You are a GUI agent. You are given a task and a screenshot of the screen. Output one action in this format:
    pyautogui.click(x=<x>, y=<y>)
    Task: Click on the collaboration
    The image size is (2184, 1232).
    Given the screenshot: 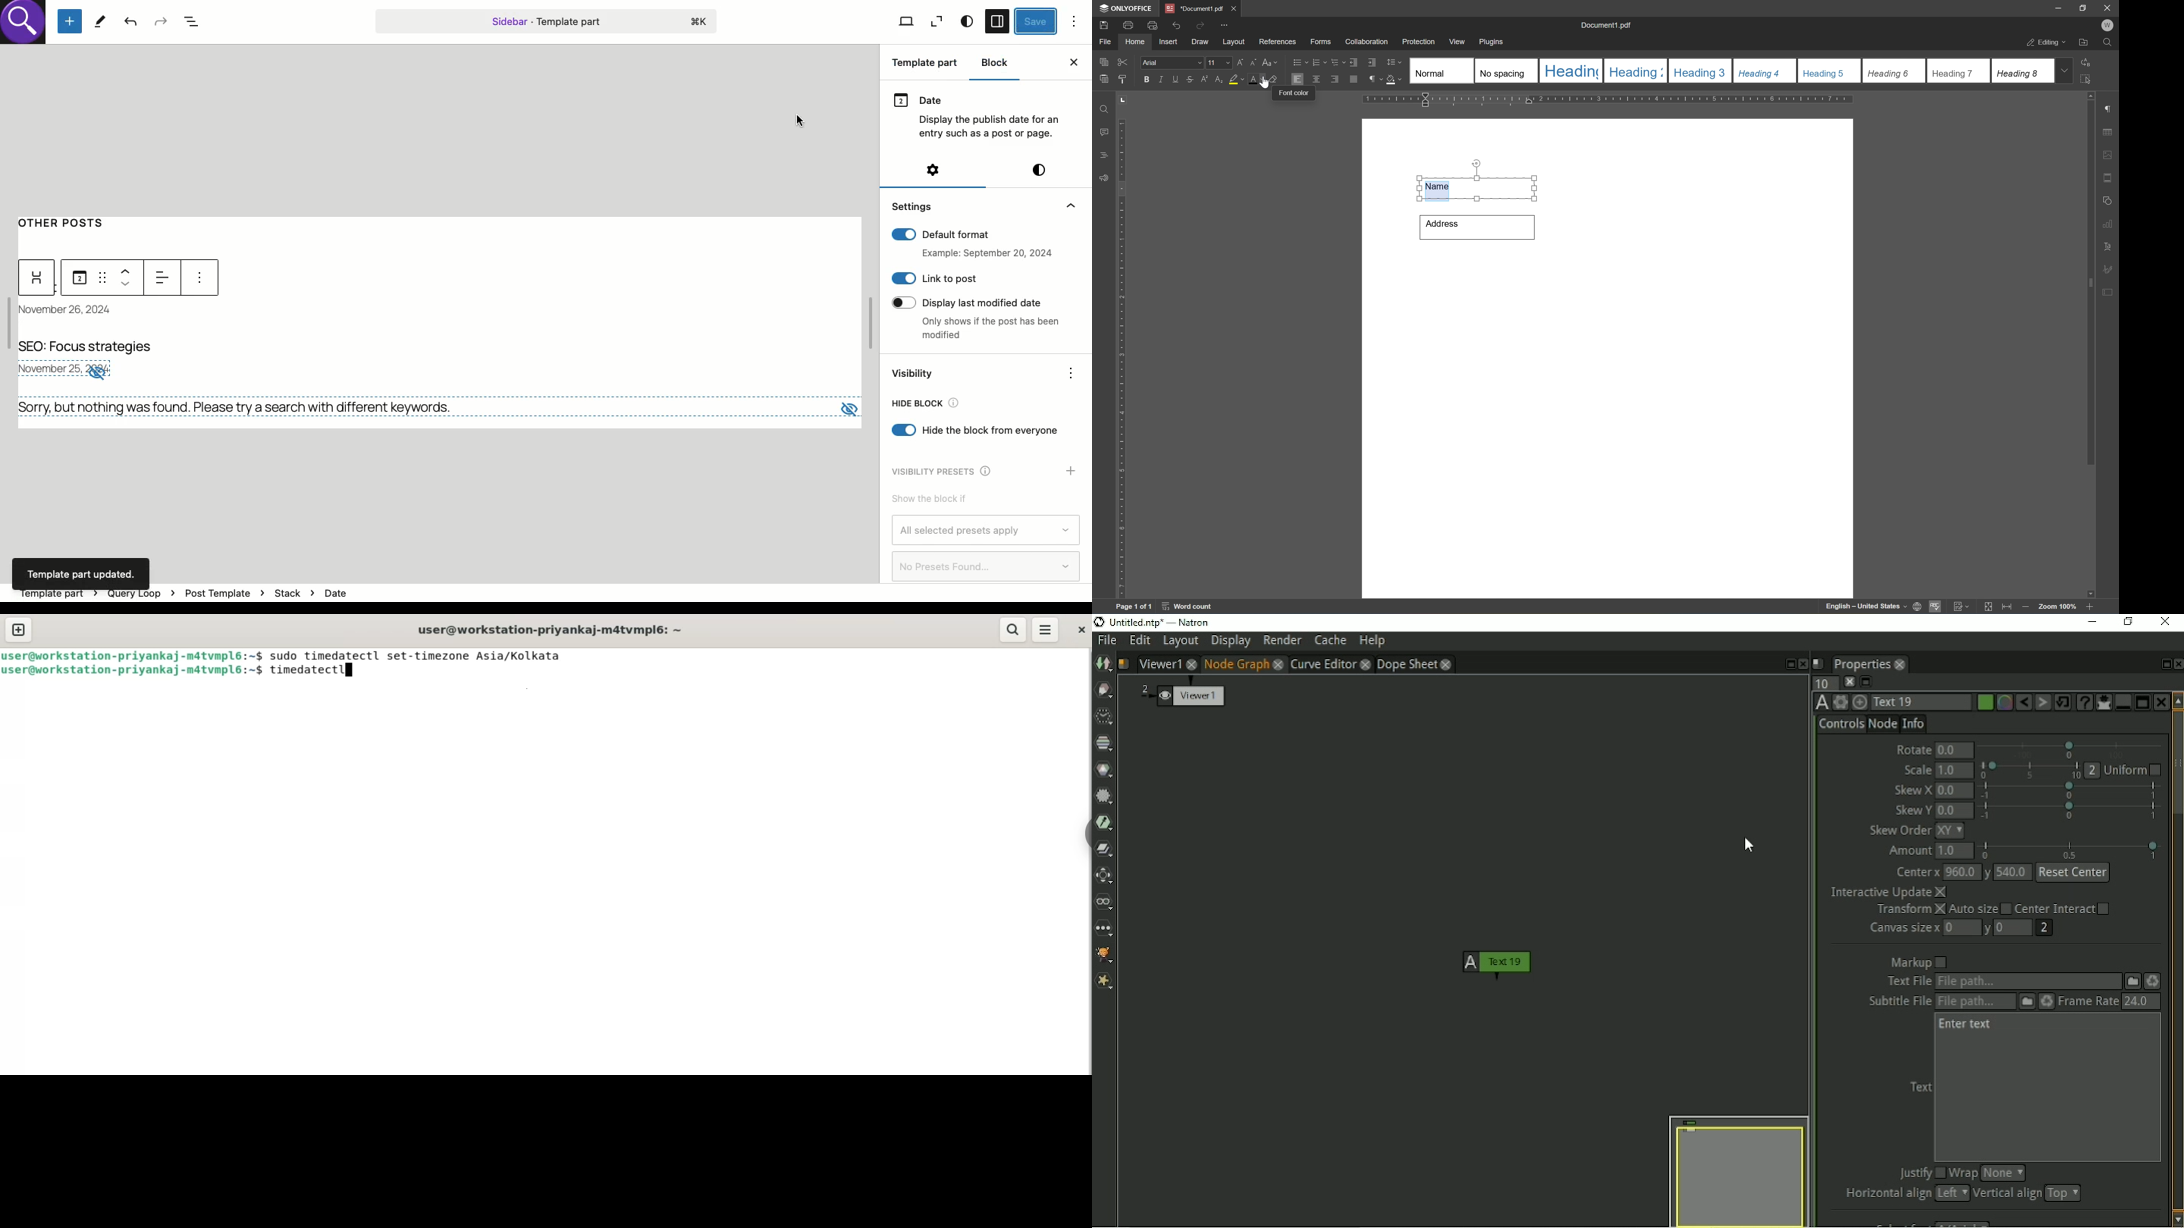 What is the action you would take?
    pyautogui.click(x=1368, y=43)
    